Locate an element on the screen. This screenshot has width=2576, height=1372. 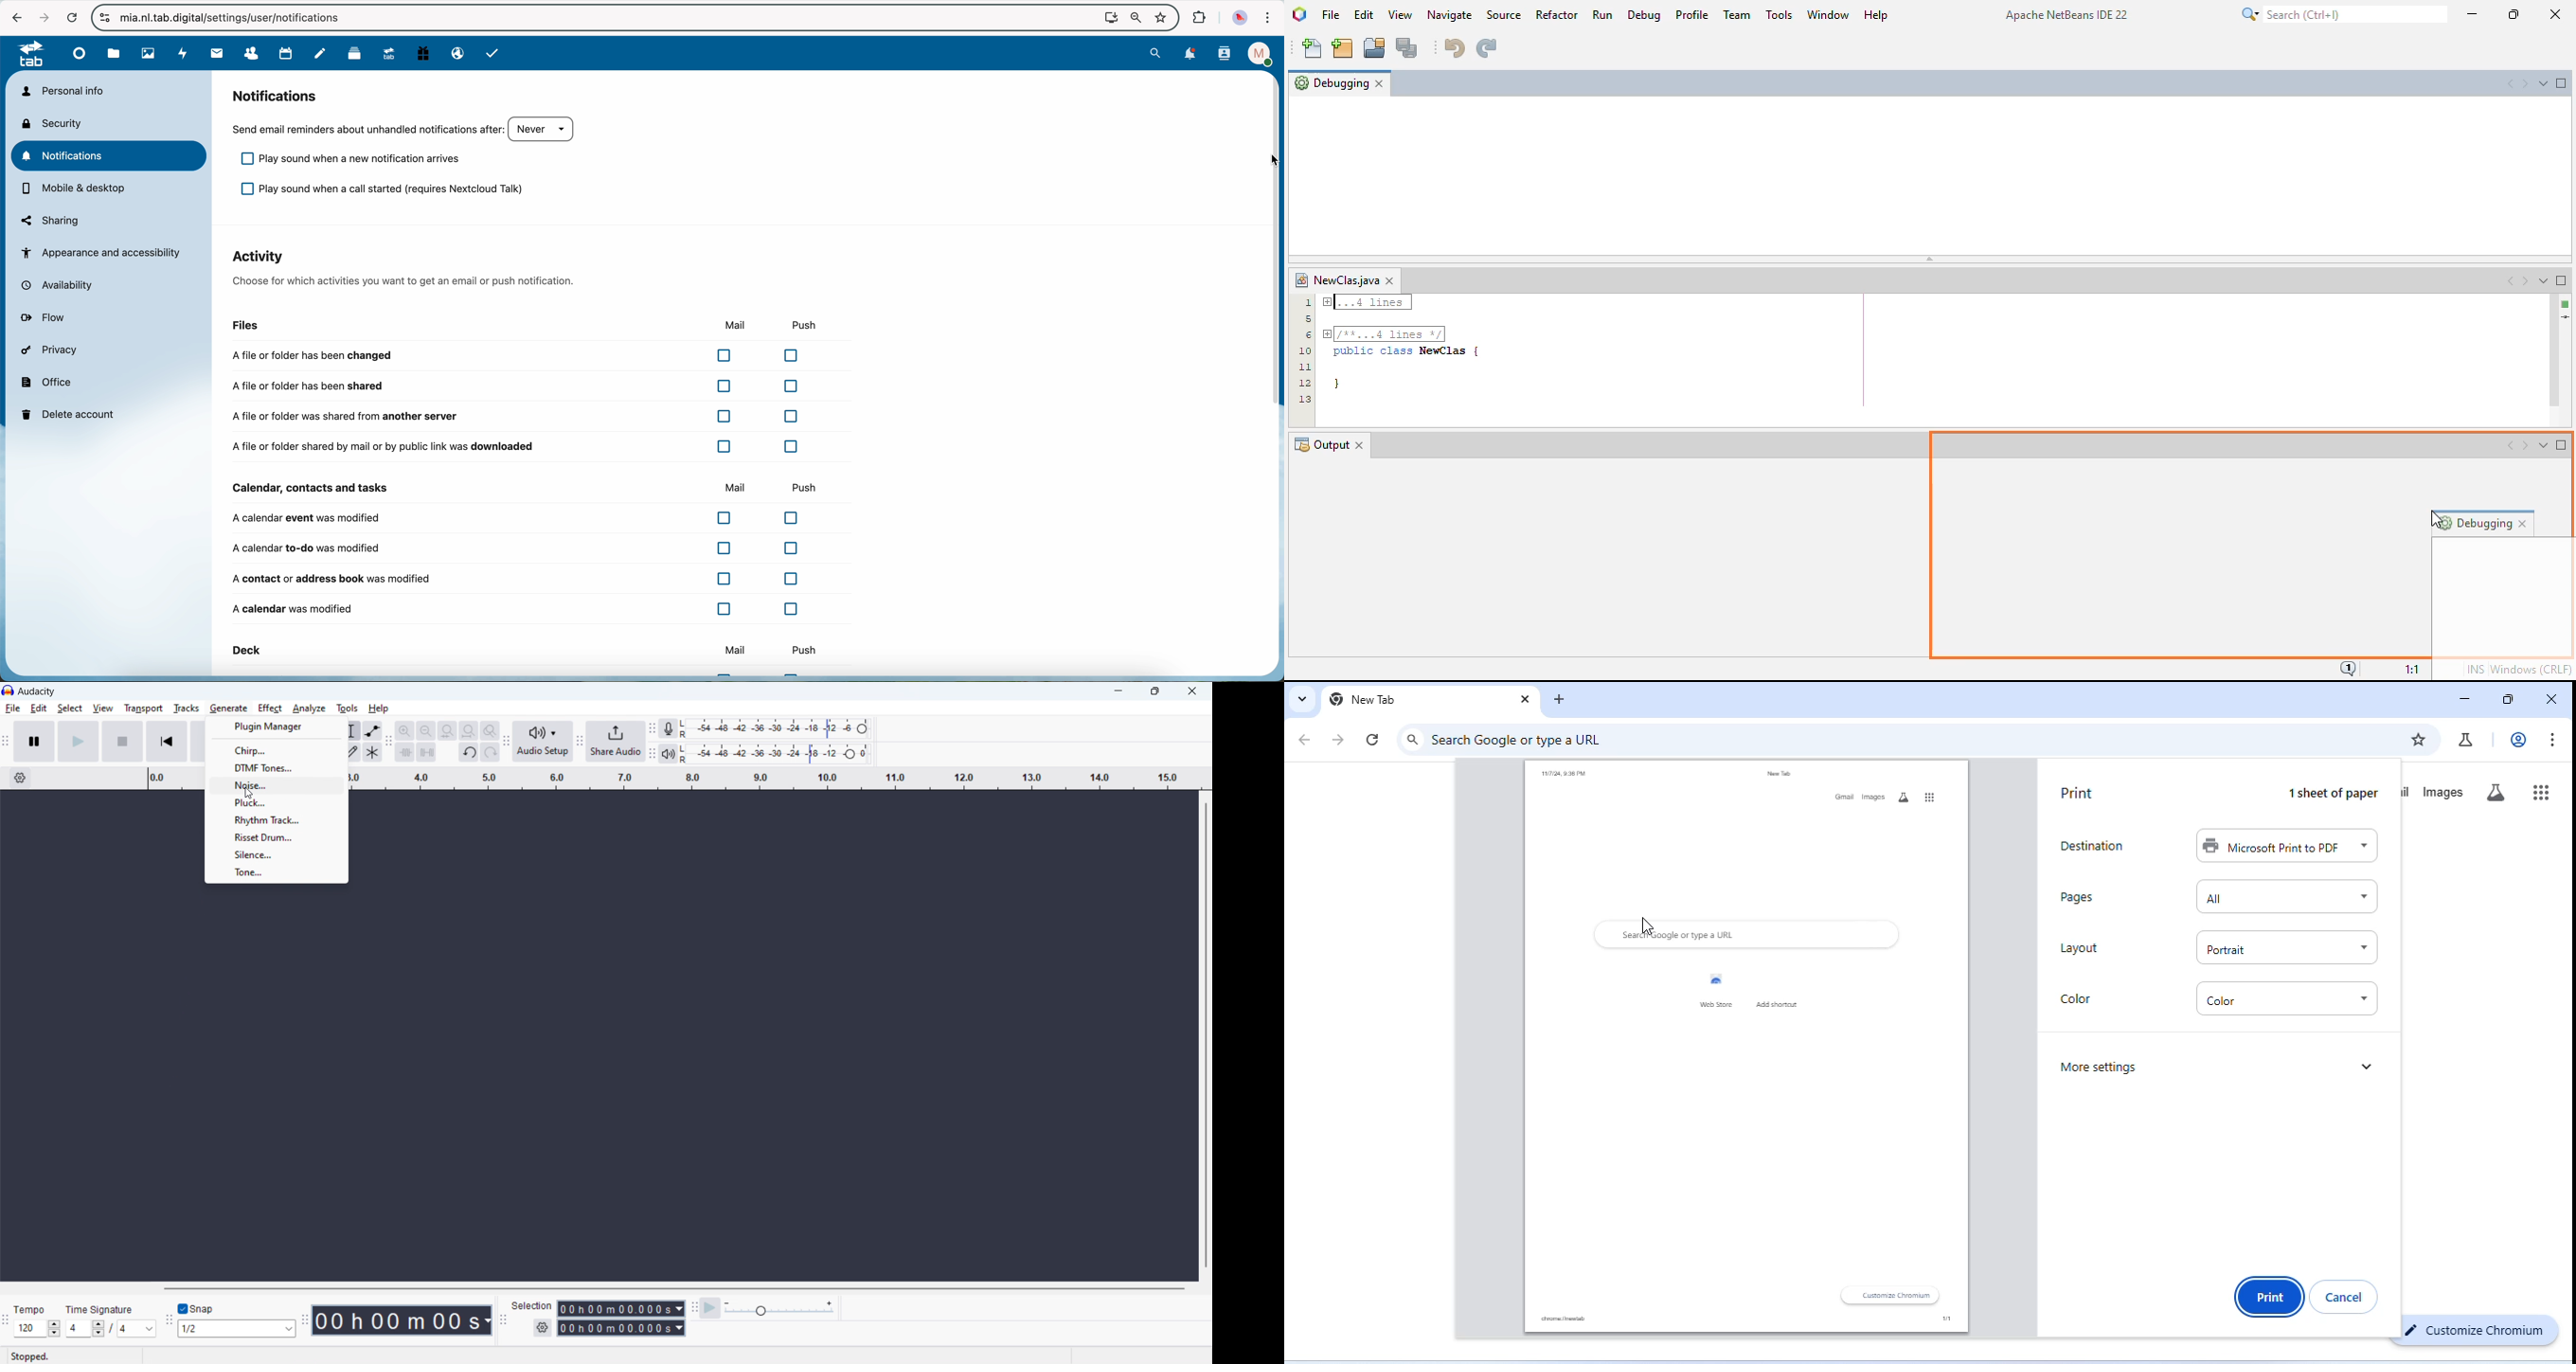
activity is located at coordinates (181, 54).